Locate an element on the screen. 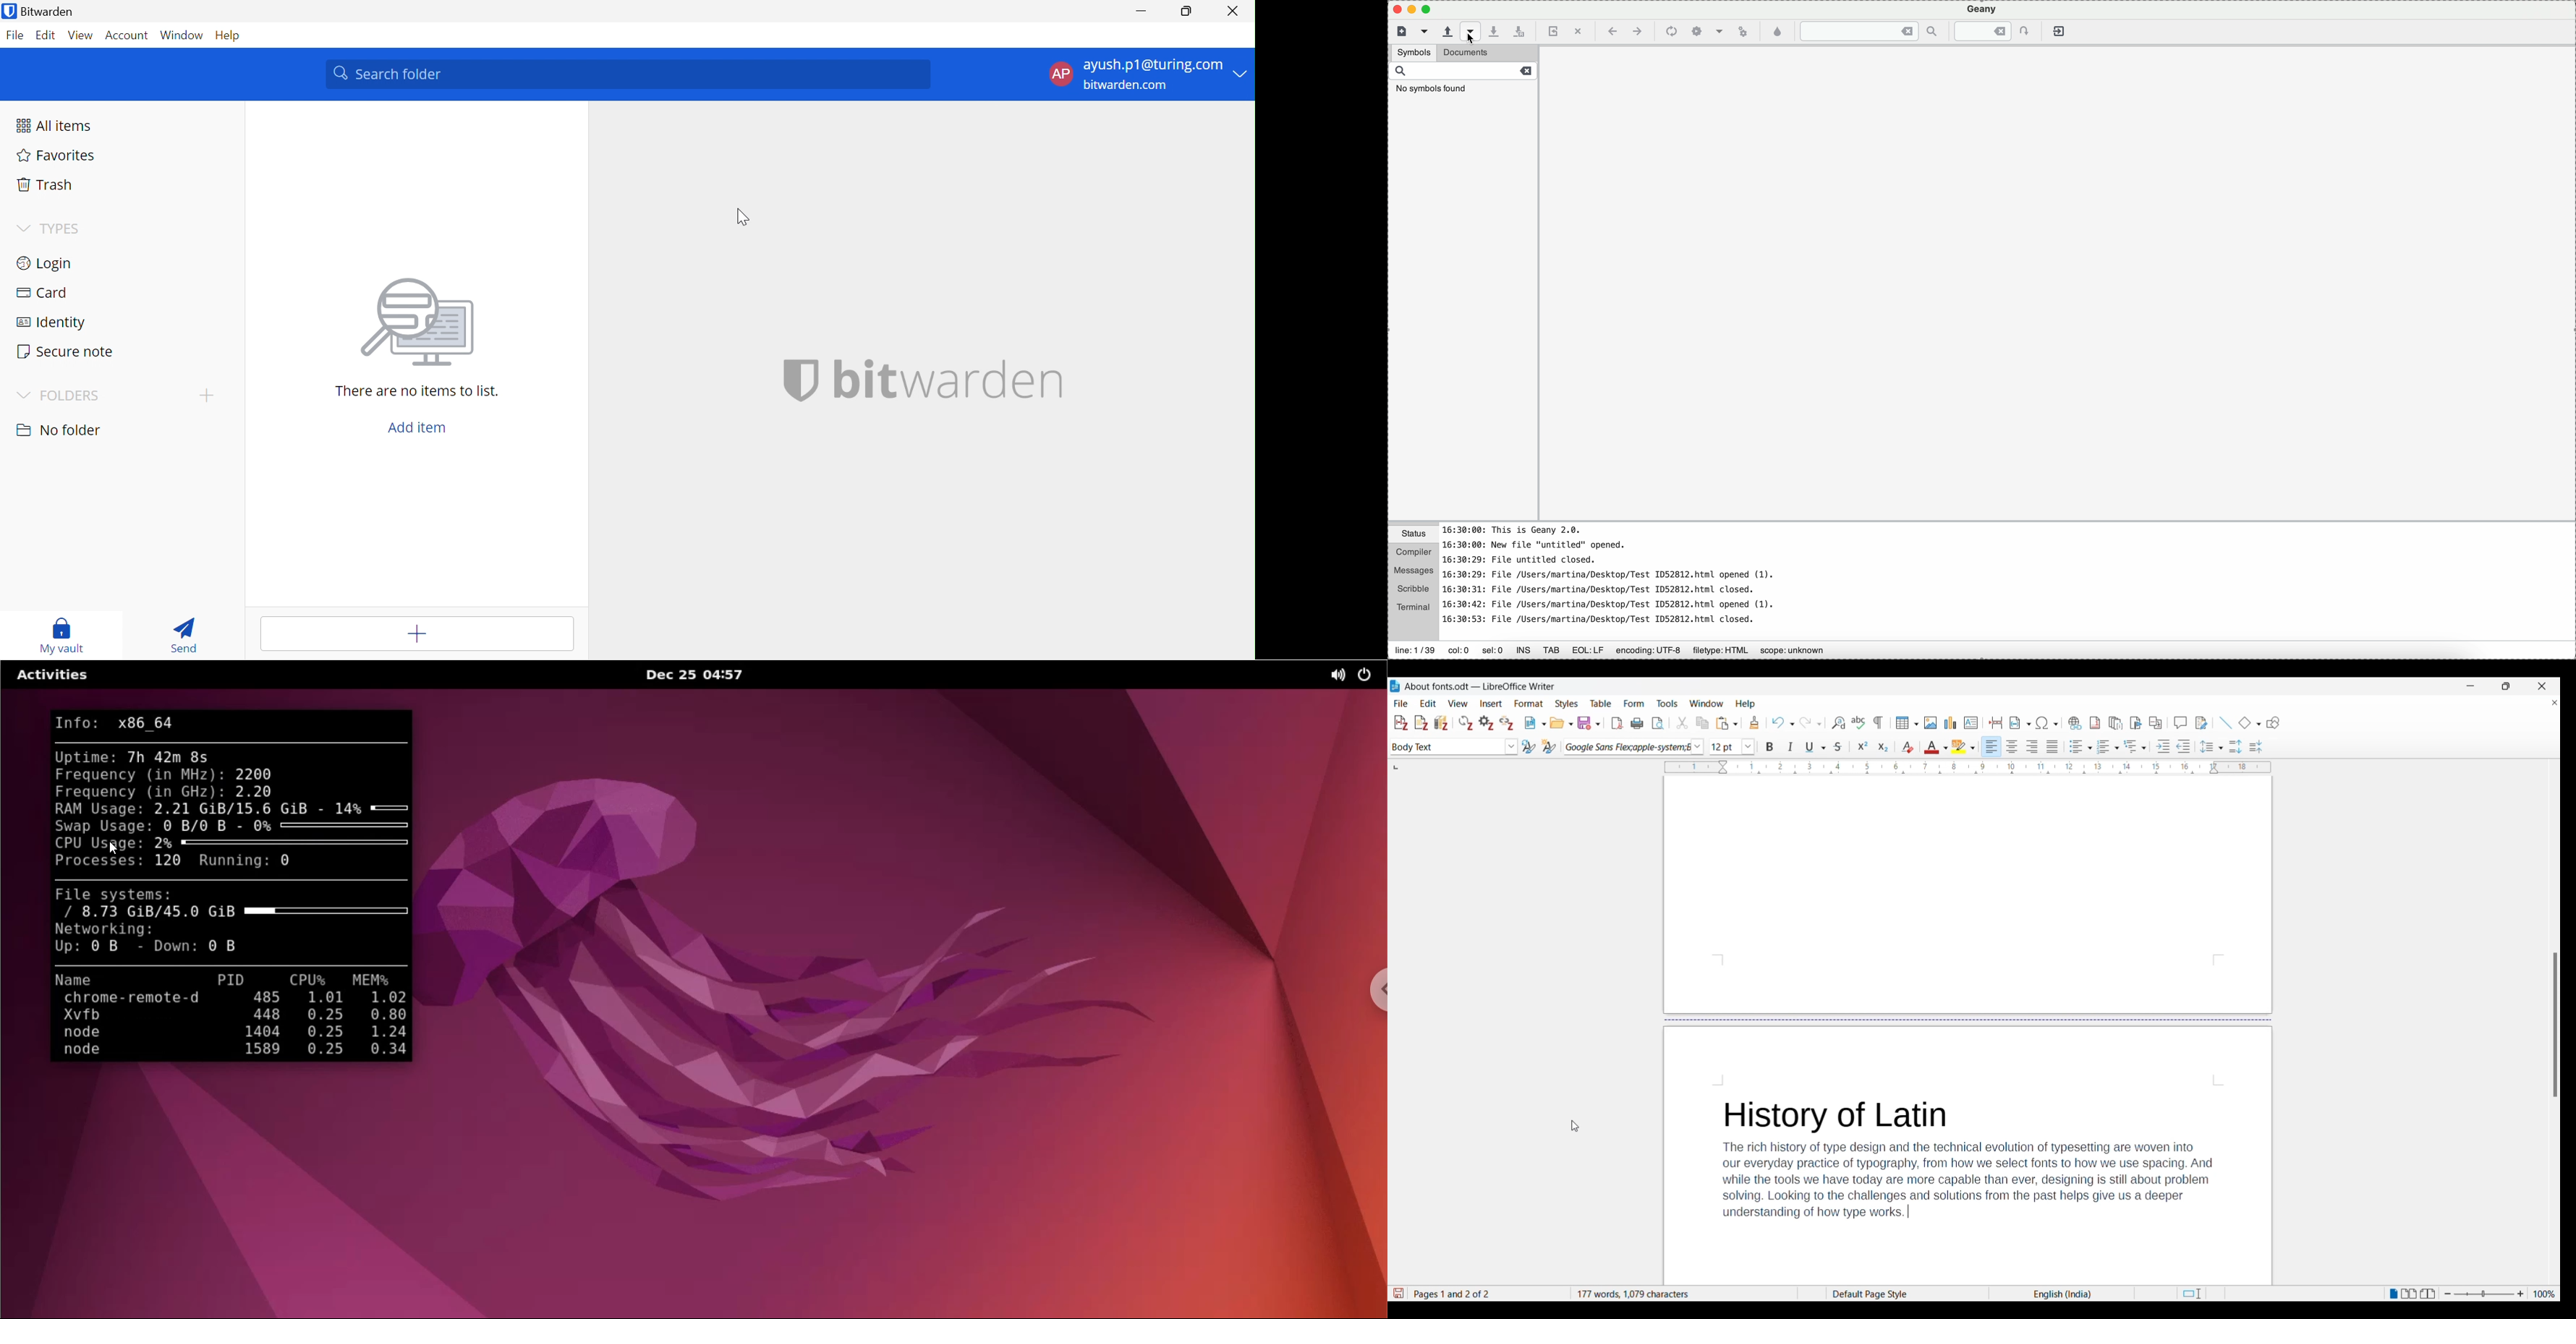 The height and width of the screenshot is (1344, 2576). Secure note is located at coordinates (65, 352).